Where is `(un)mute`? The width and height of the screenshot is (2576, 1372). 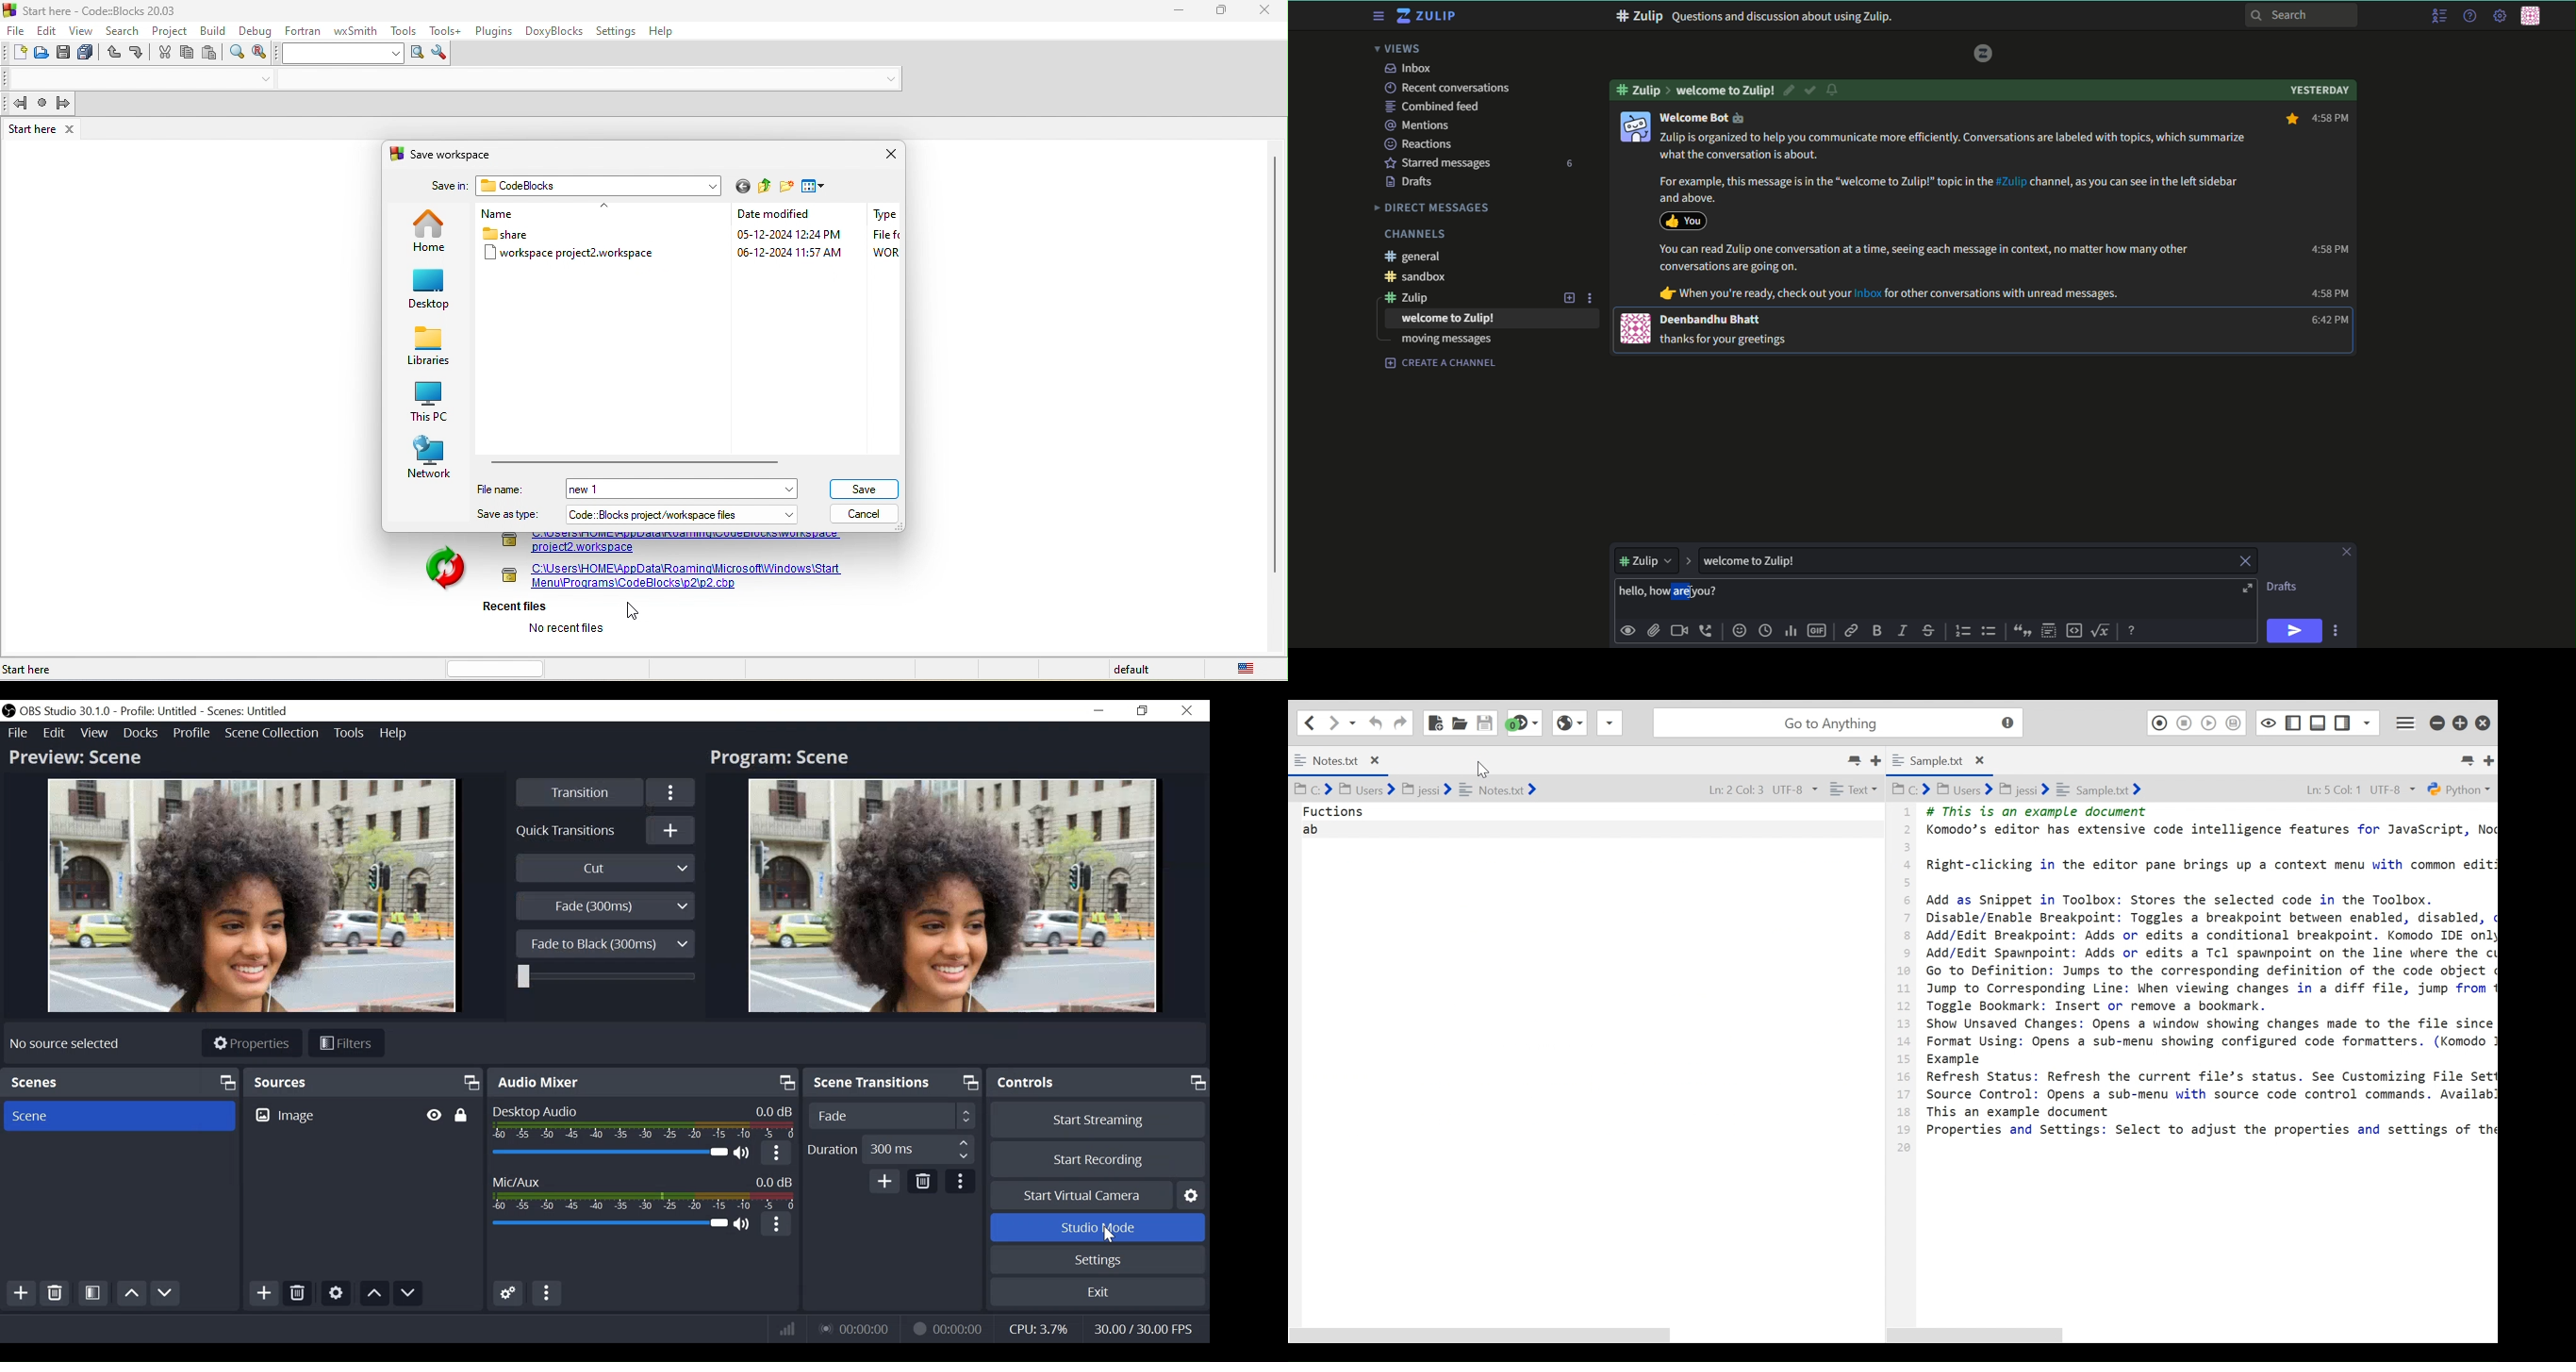 (un)mute is located at coordinates (745, 1226).